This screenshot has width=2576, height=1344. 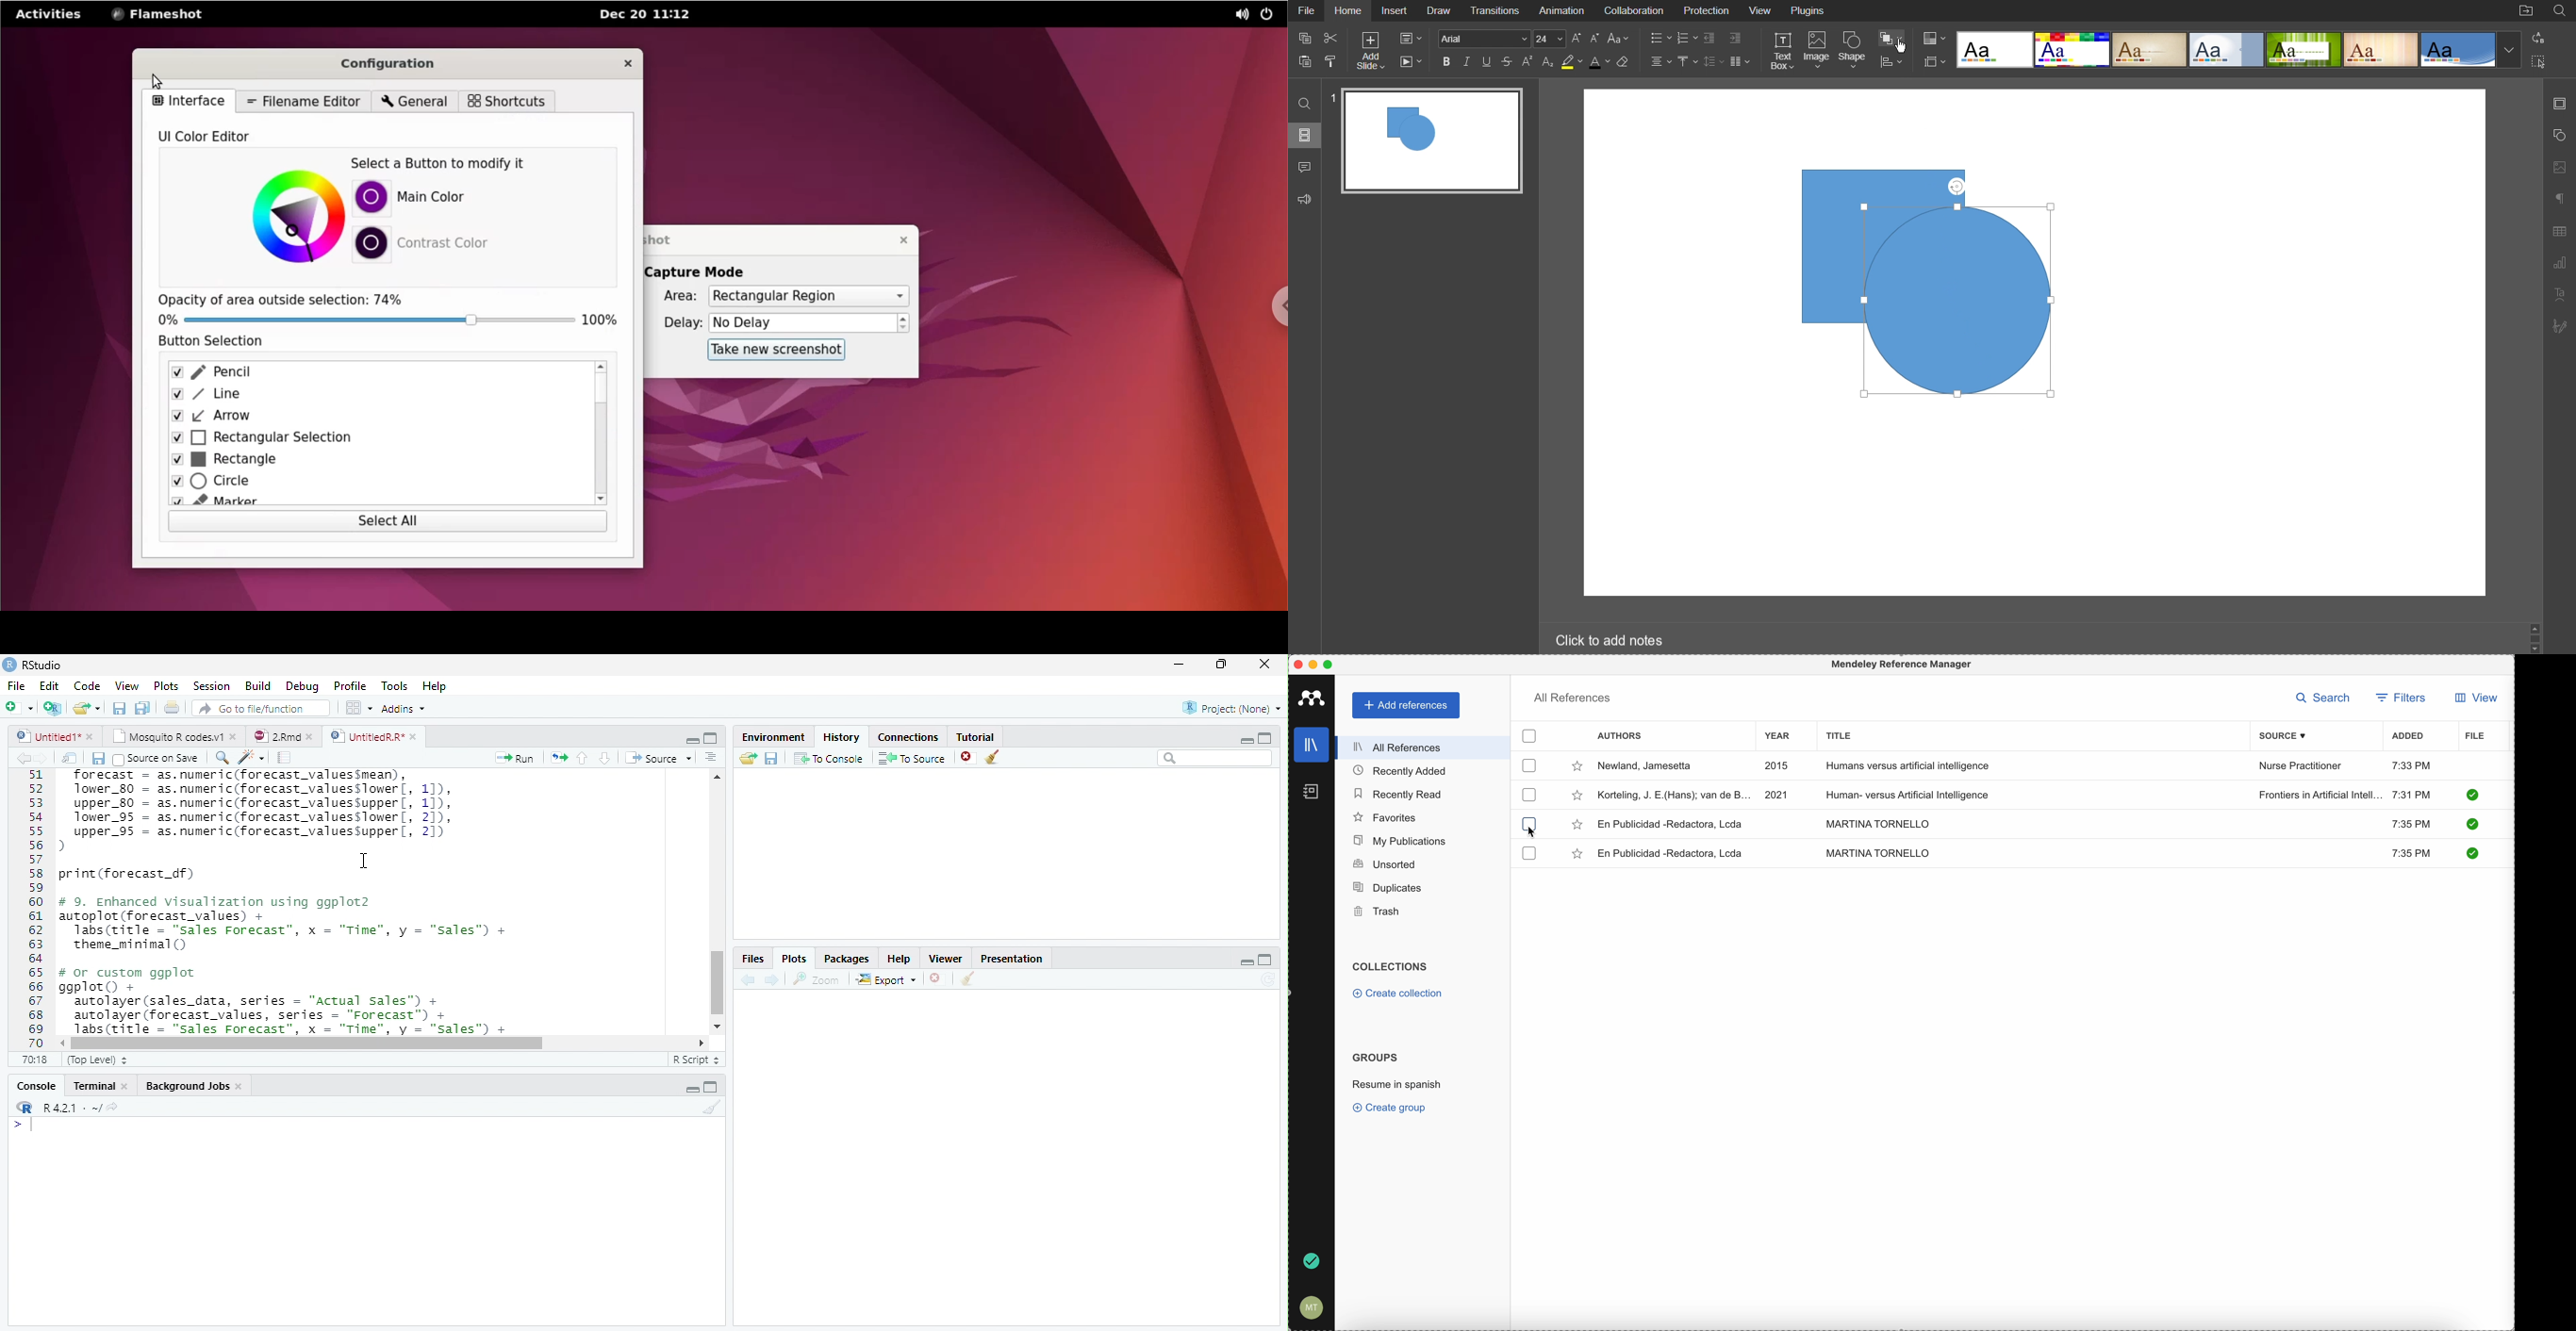 I want to click on check it, so click(x=2471, y=853).